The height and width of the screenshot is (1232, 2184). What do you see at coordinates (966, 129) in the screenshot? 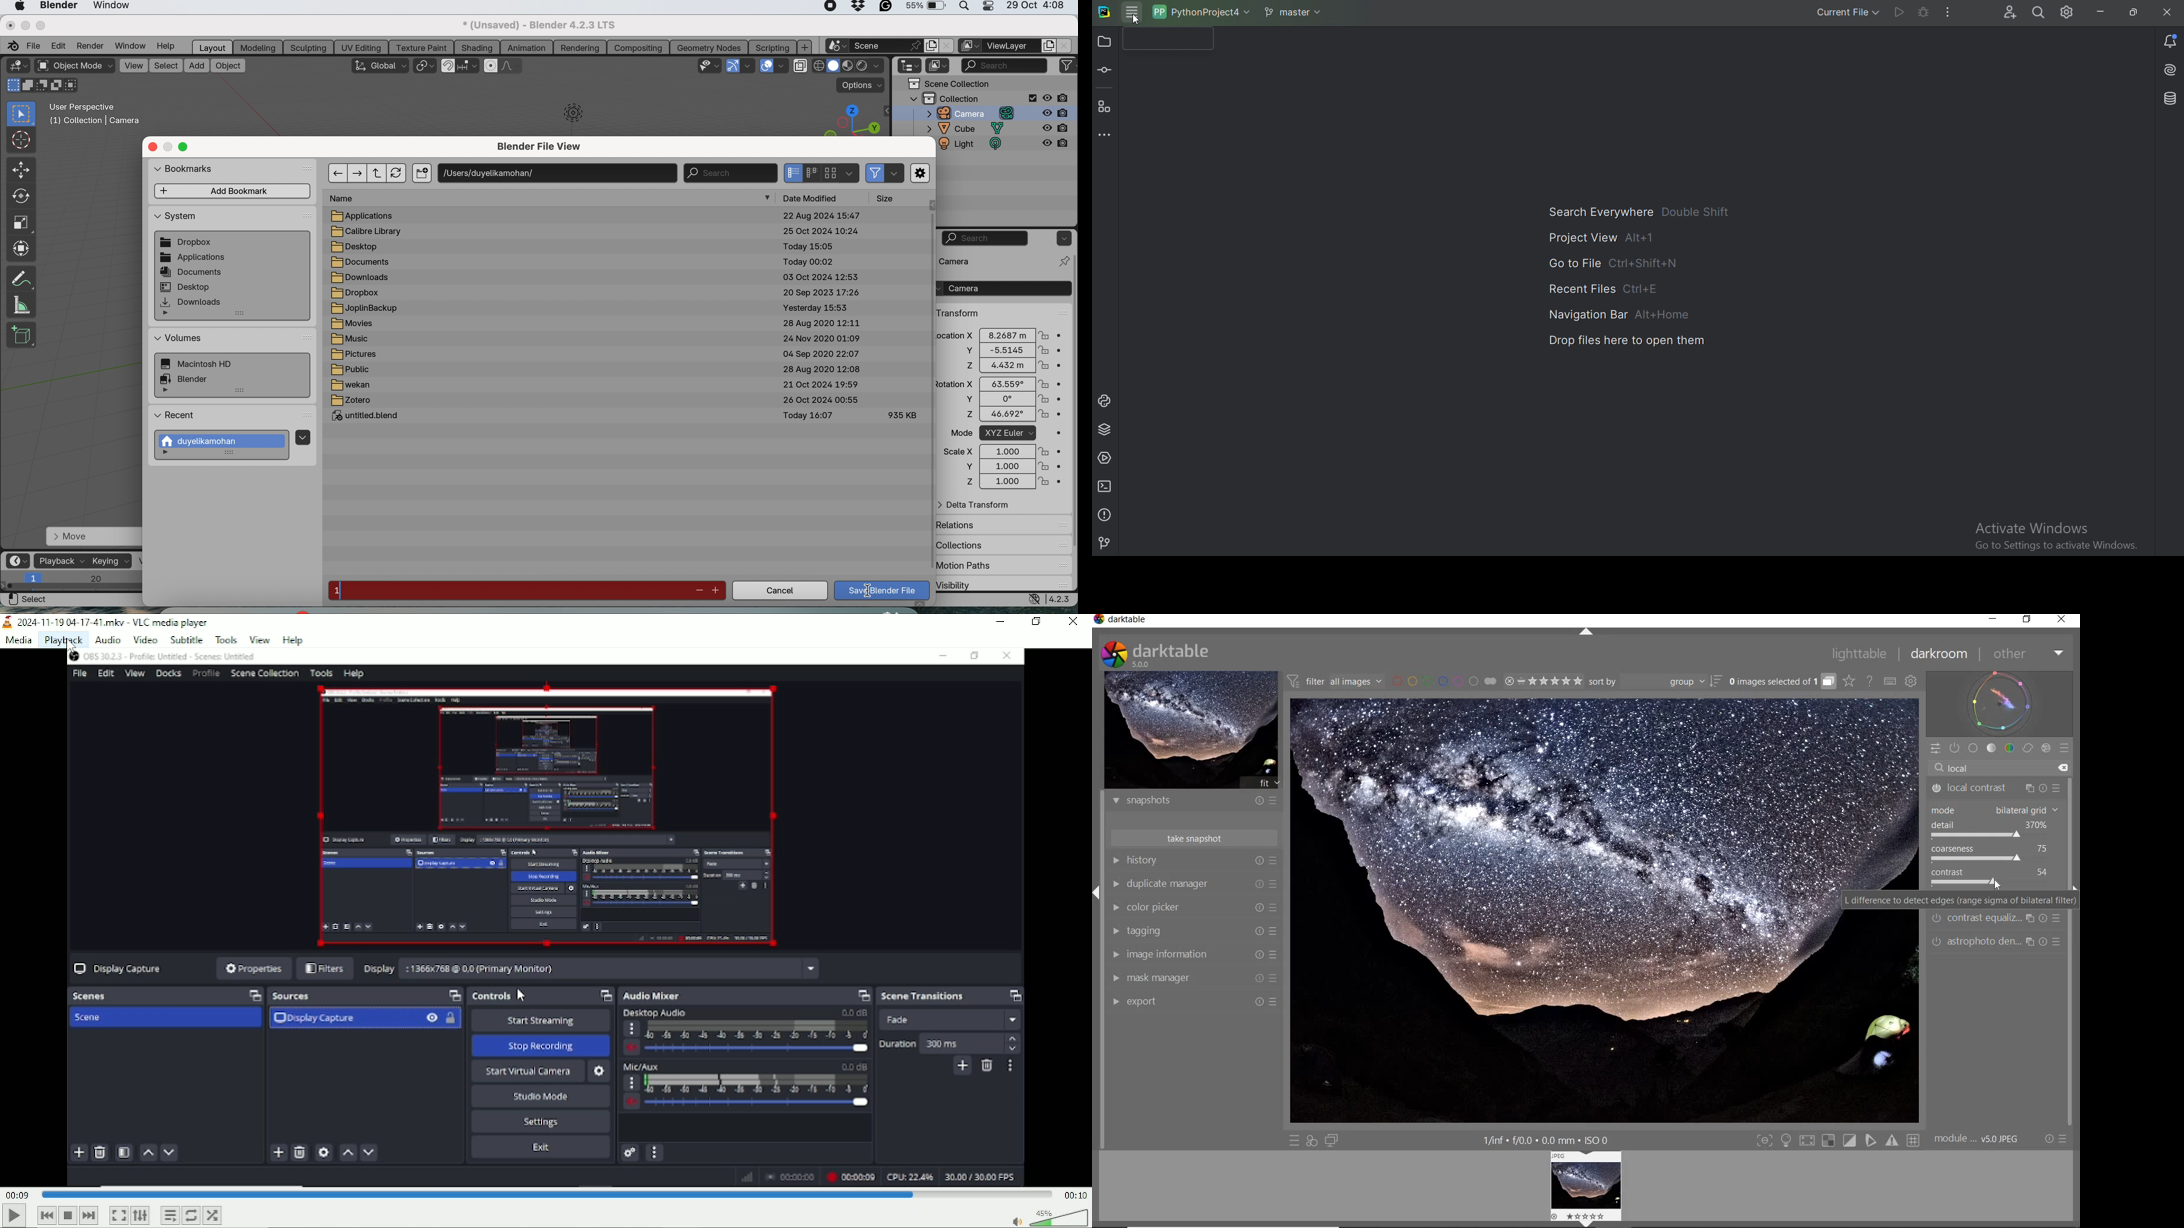
I see `cube` at bounding box center [966, 129].